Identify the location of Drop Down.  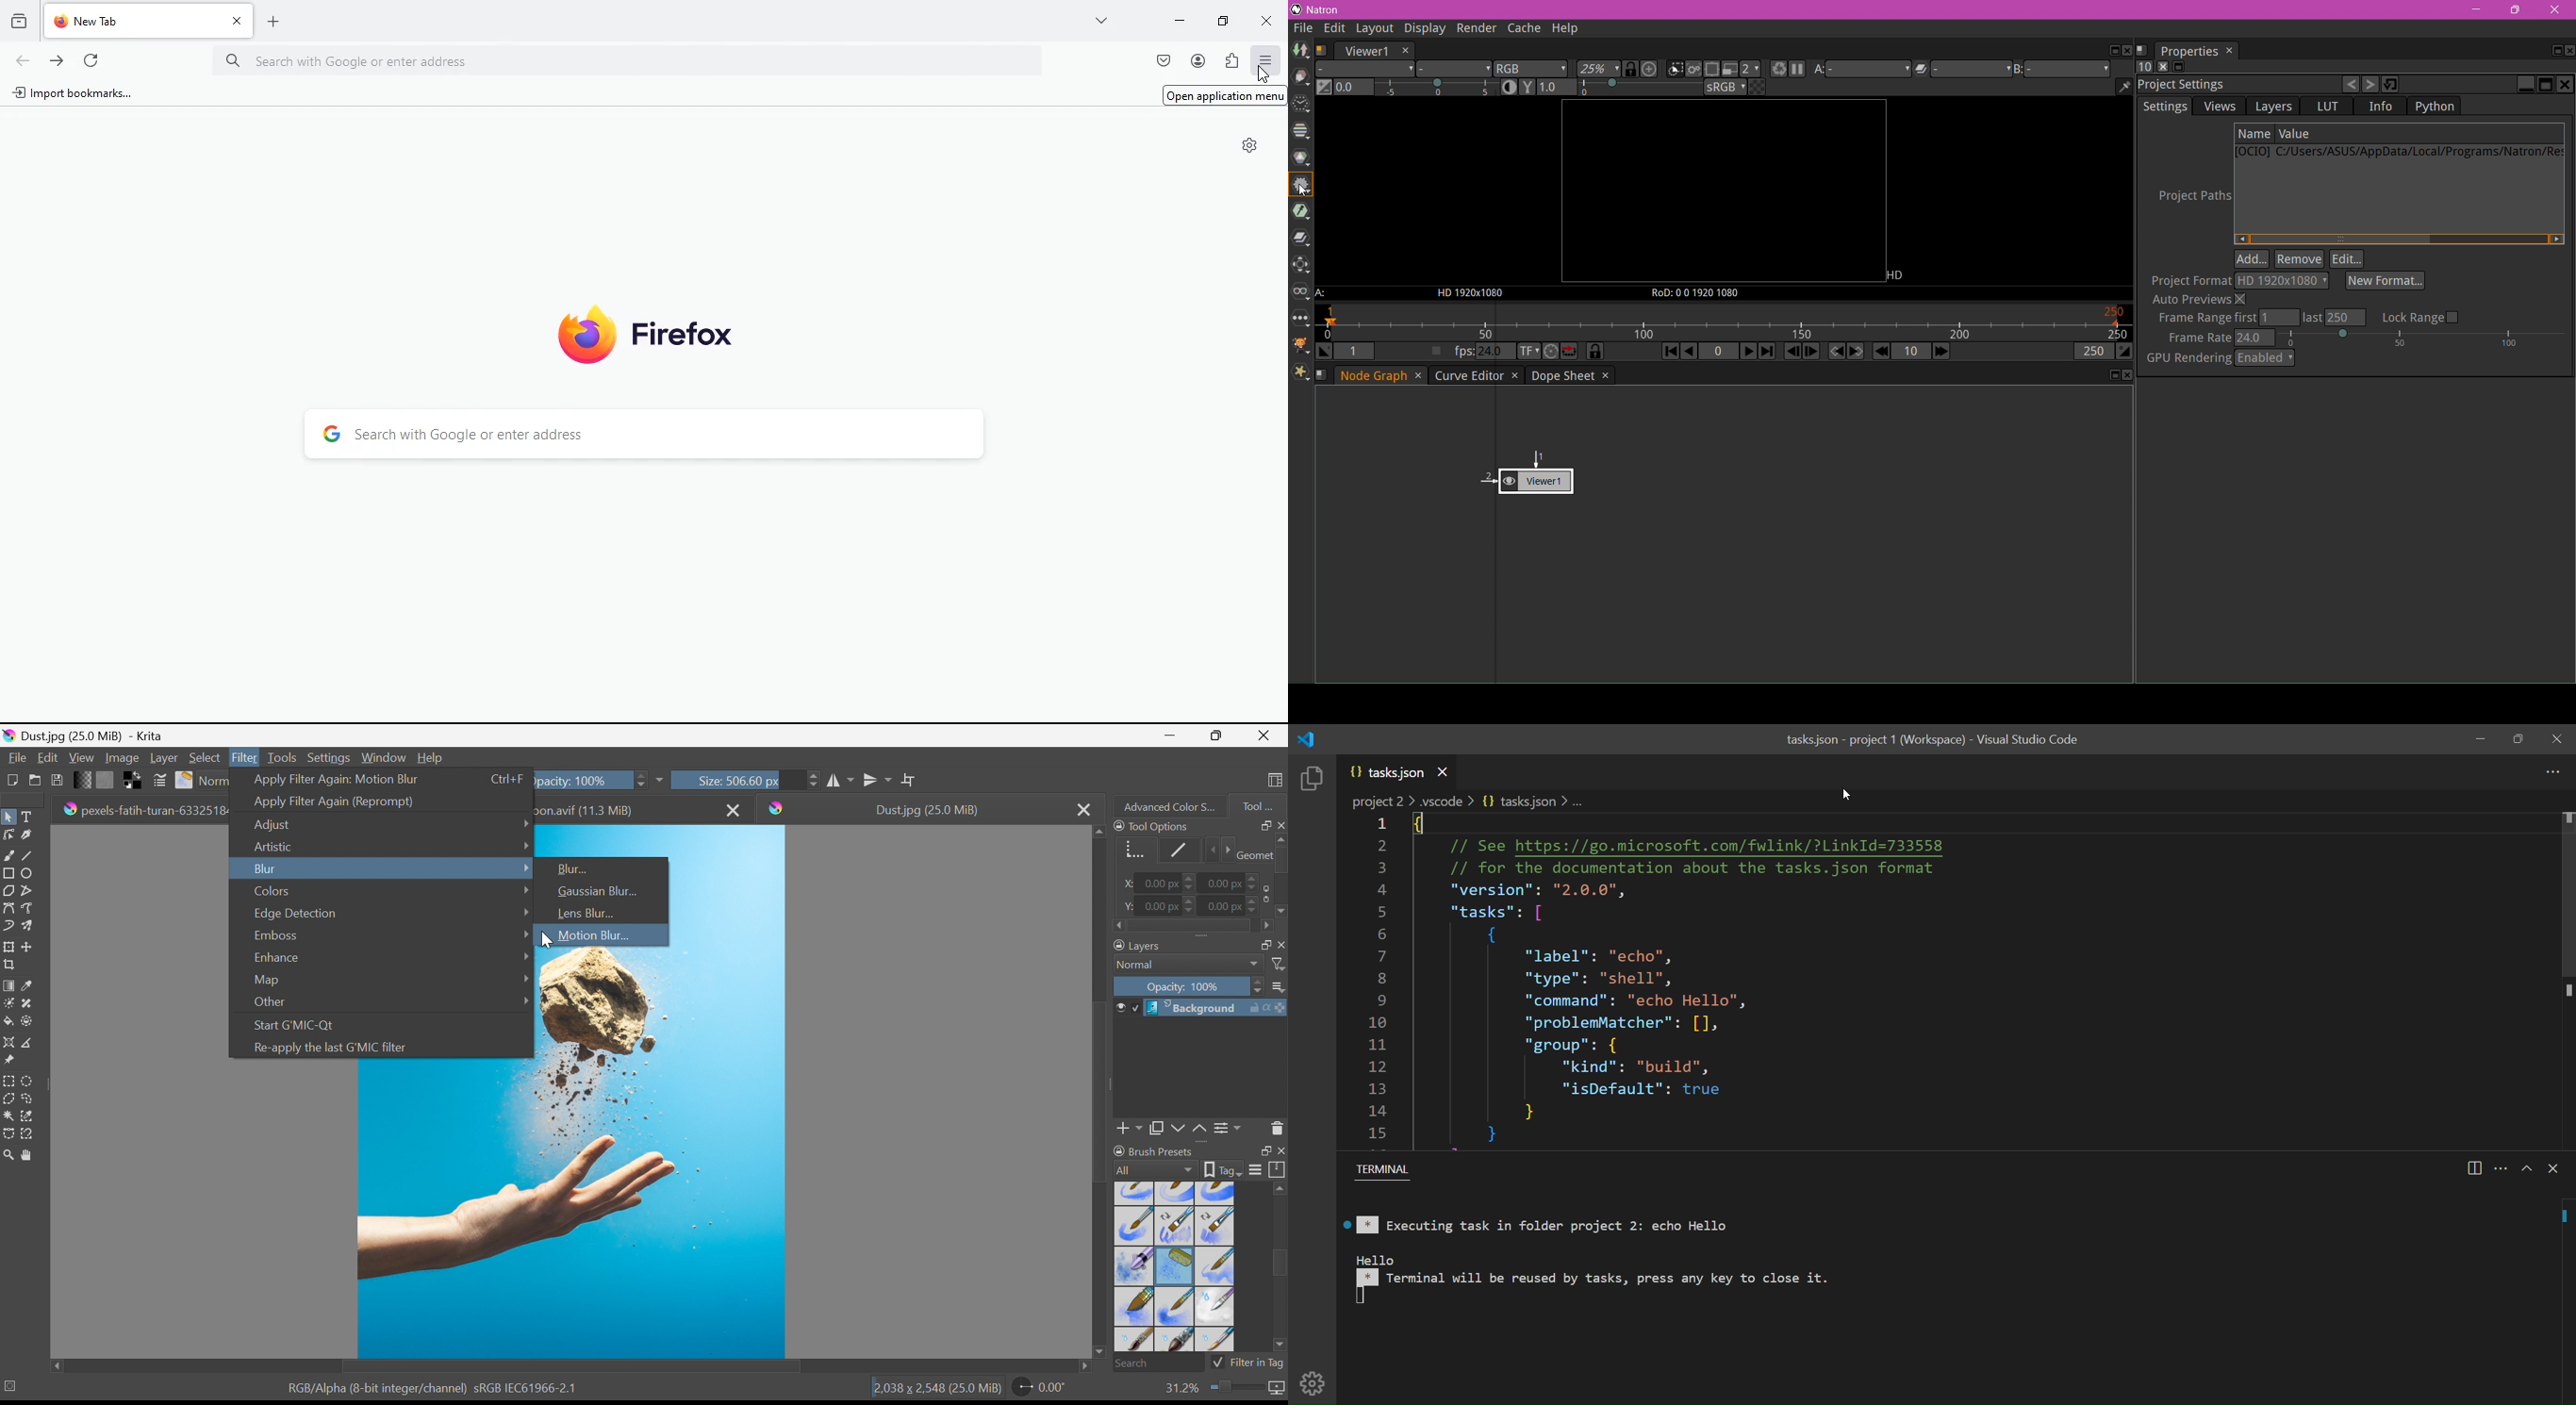
(527, 977).